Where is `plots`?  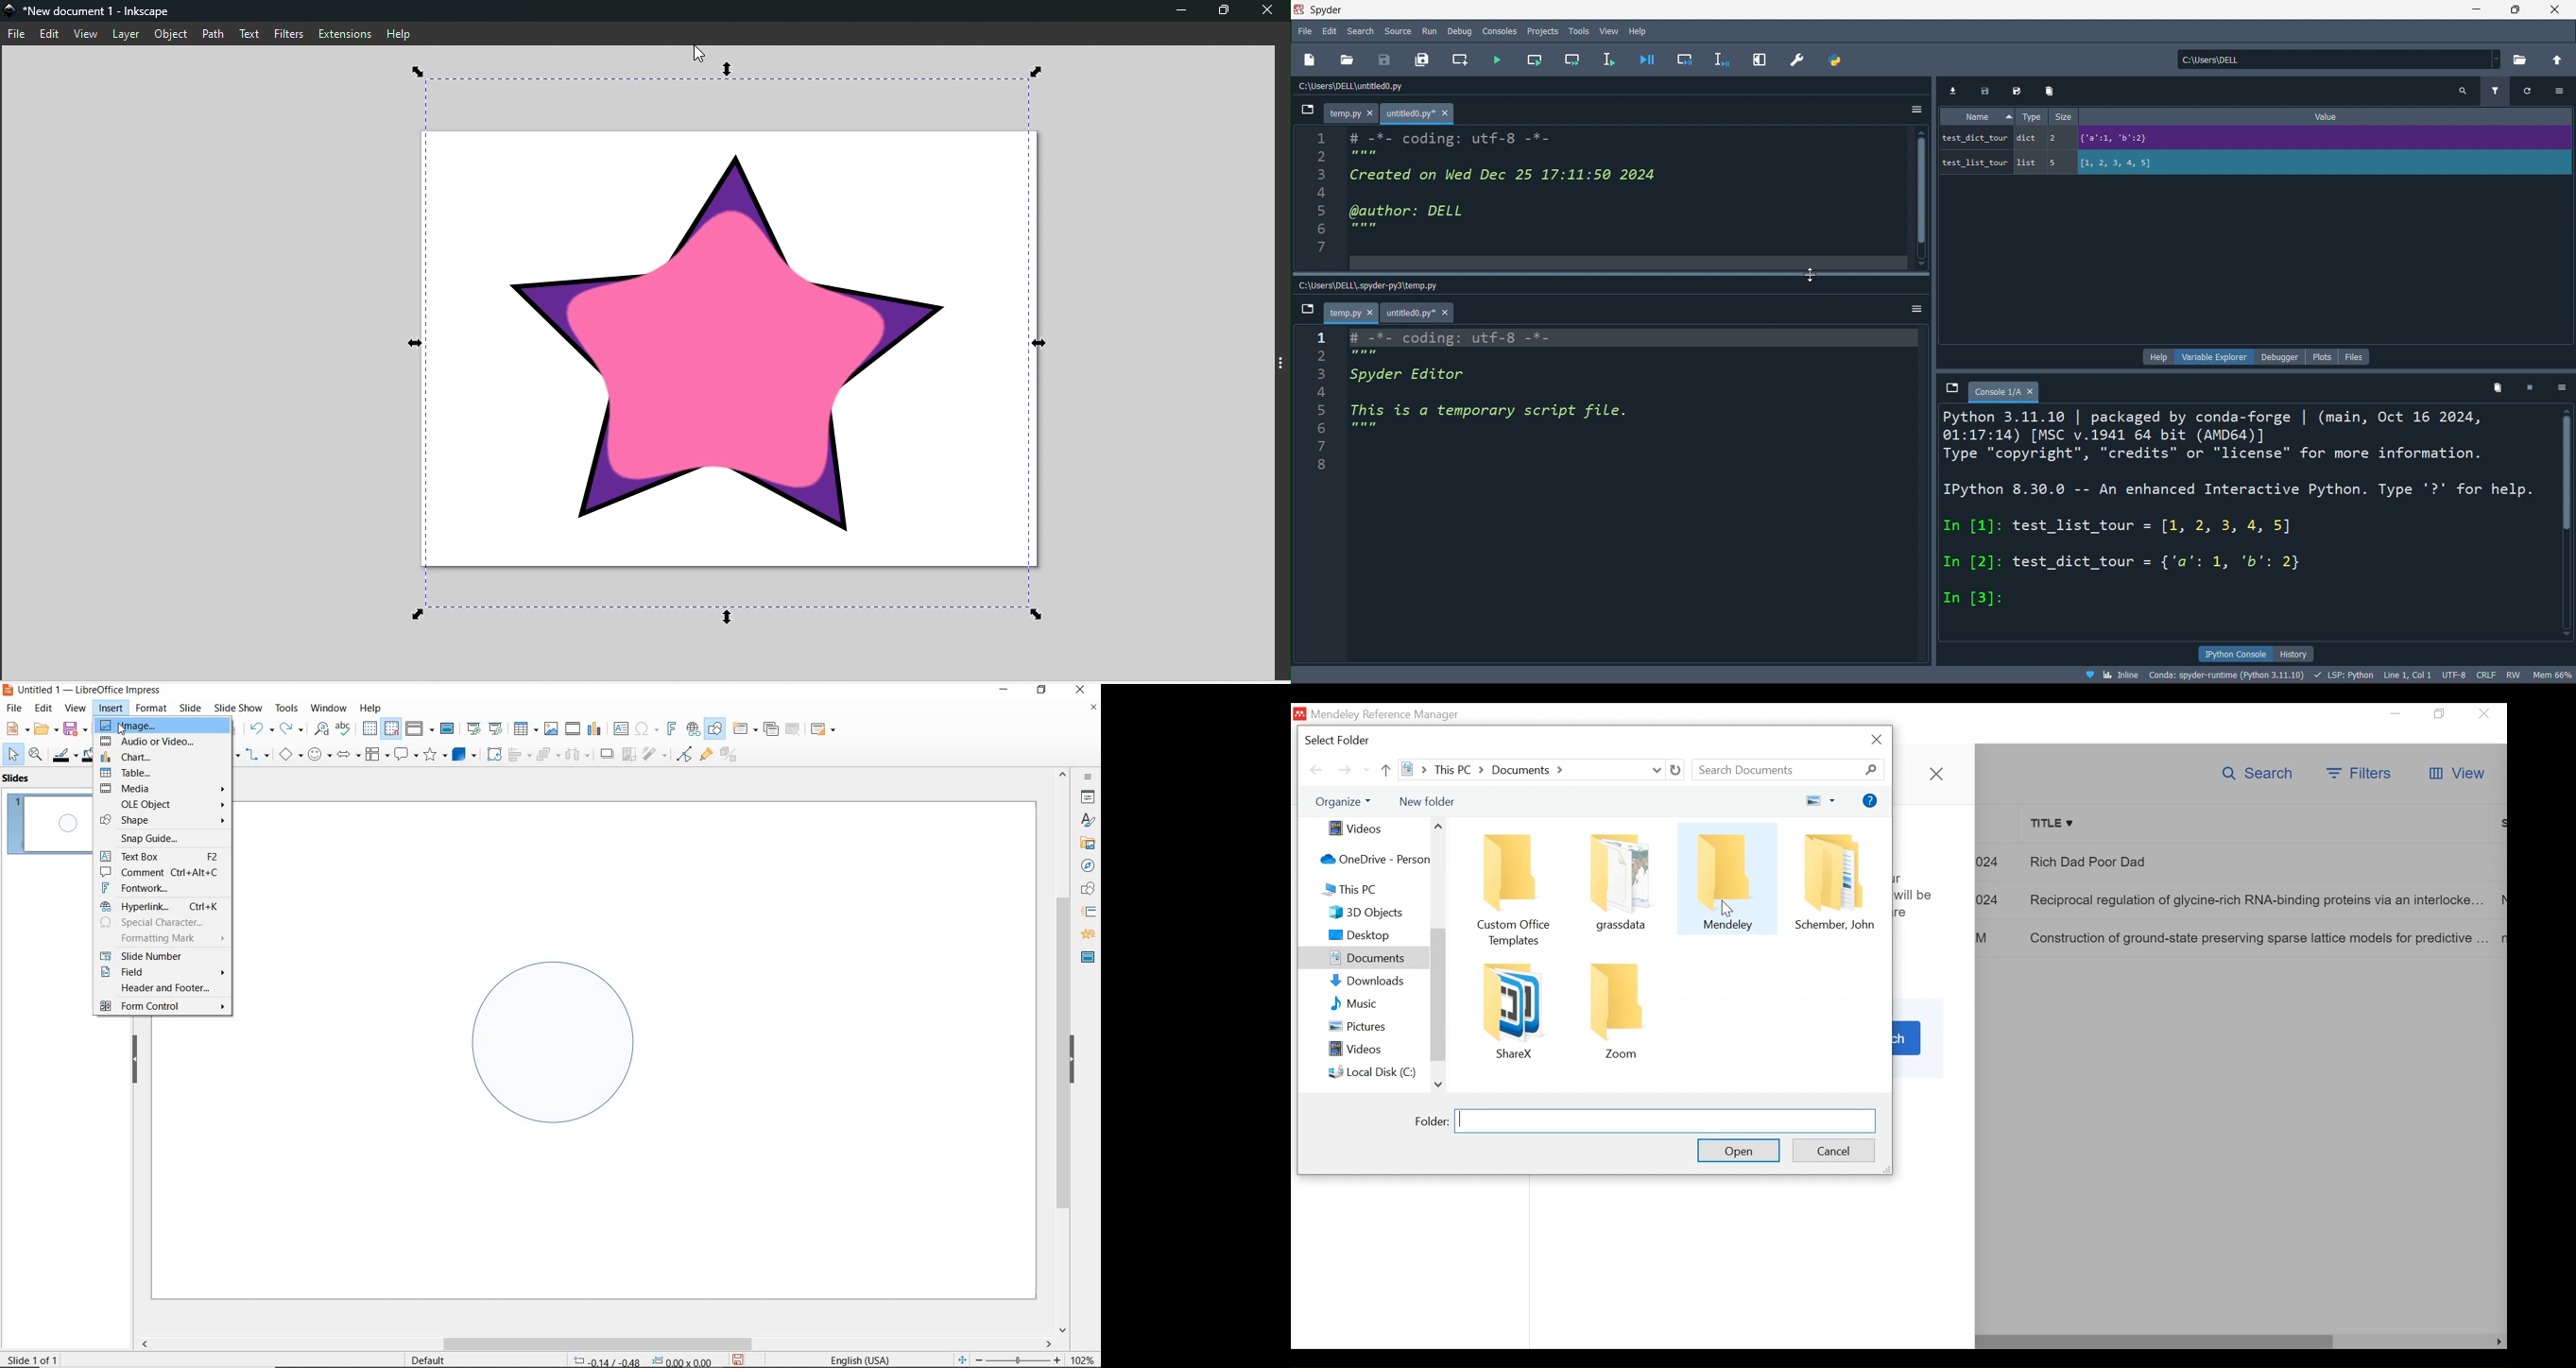
plots is located at coordinates (2321, 355).